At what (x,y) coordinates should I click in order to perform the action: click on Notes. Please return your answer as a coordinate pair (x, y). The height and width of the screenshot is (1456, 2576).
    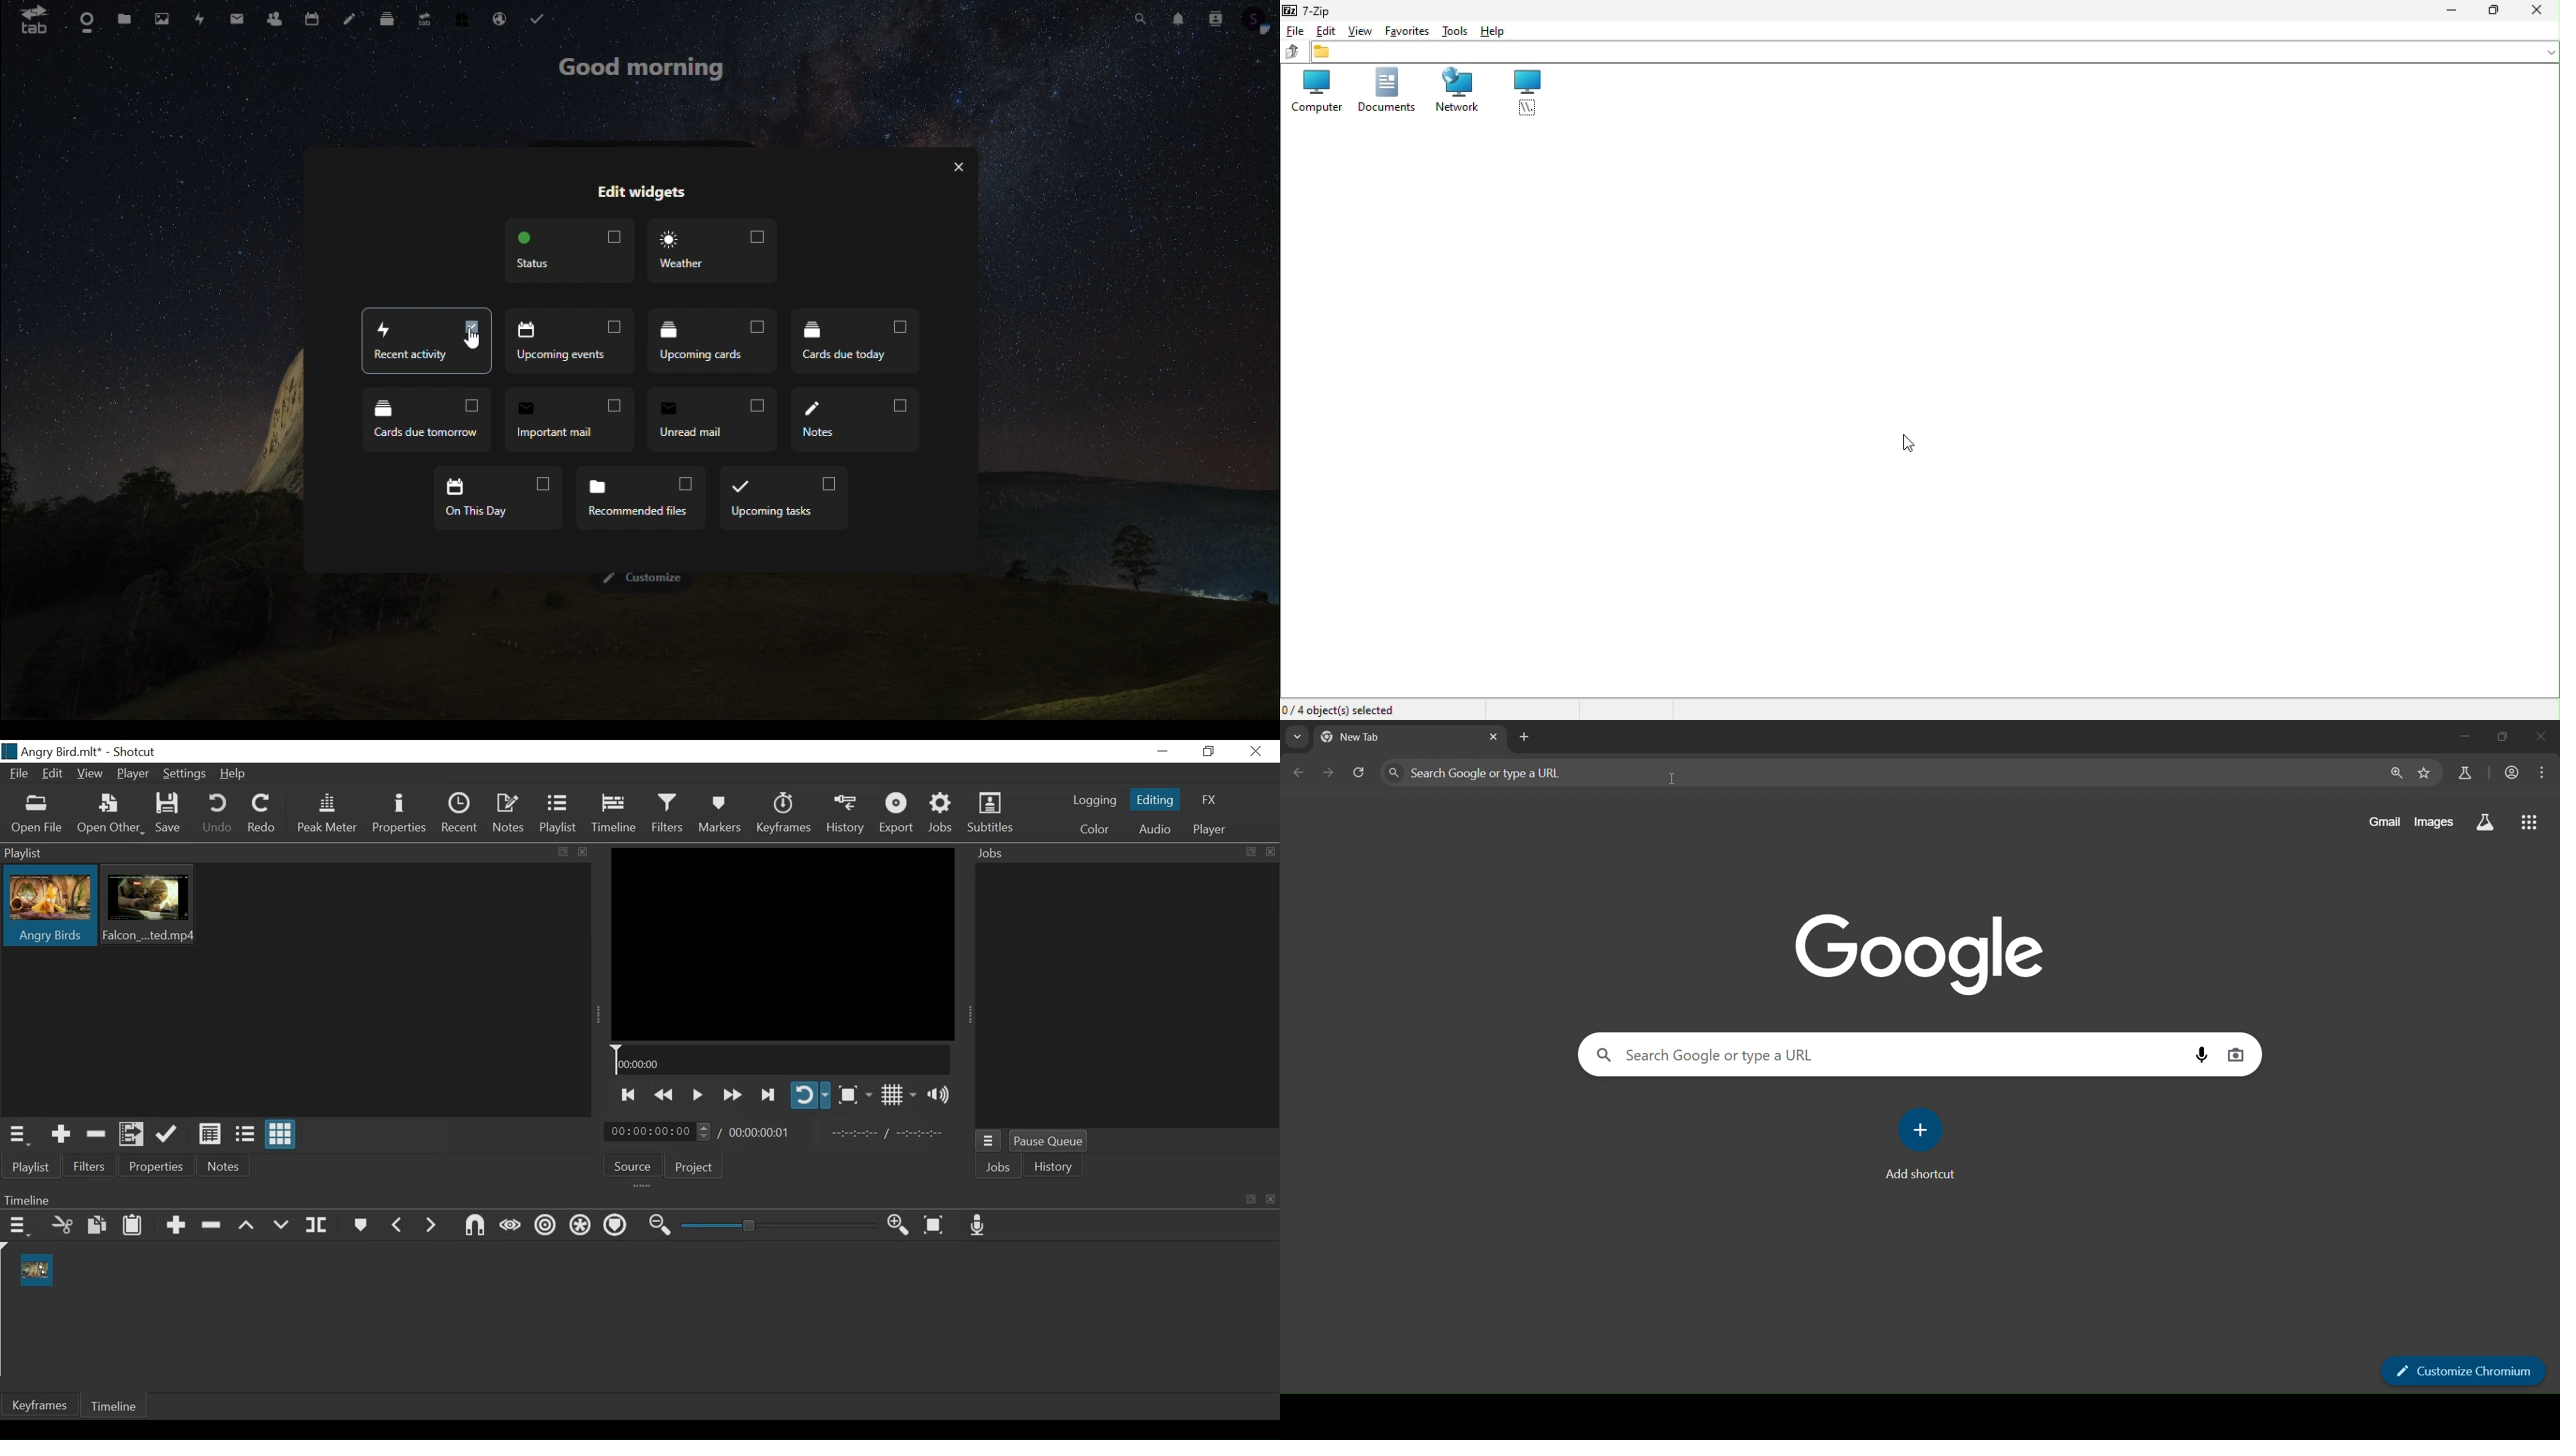
    Looking at the image, I should click on (511, 815).